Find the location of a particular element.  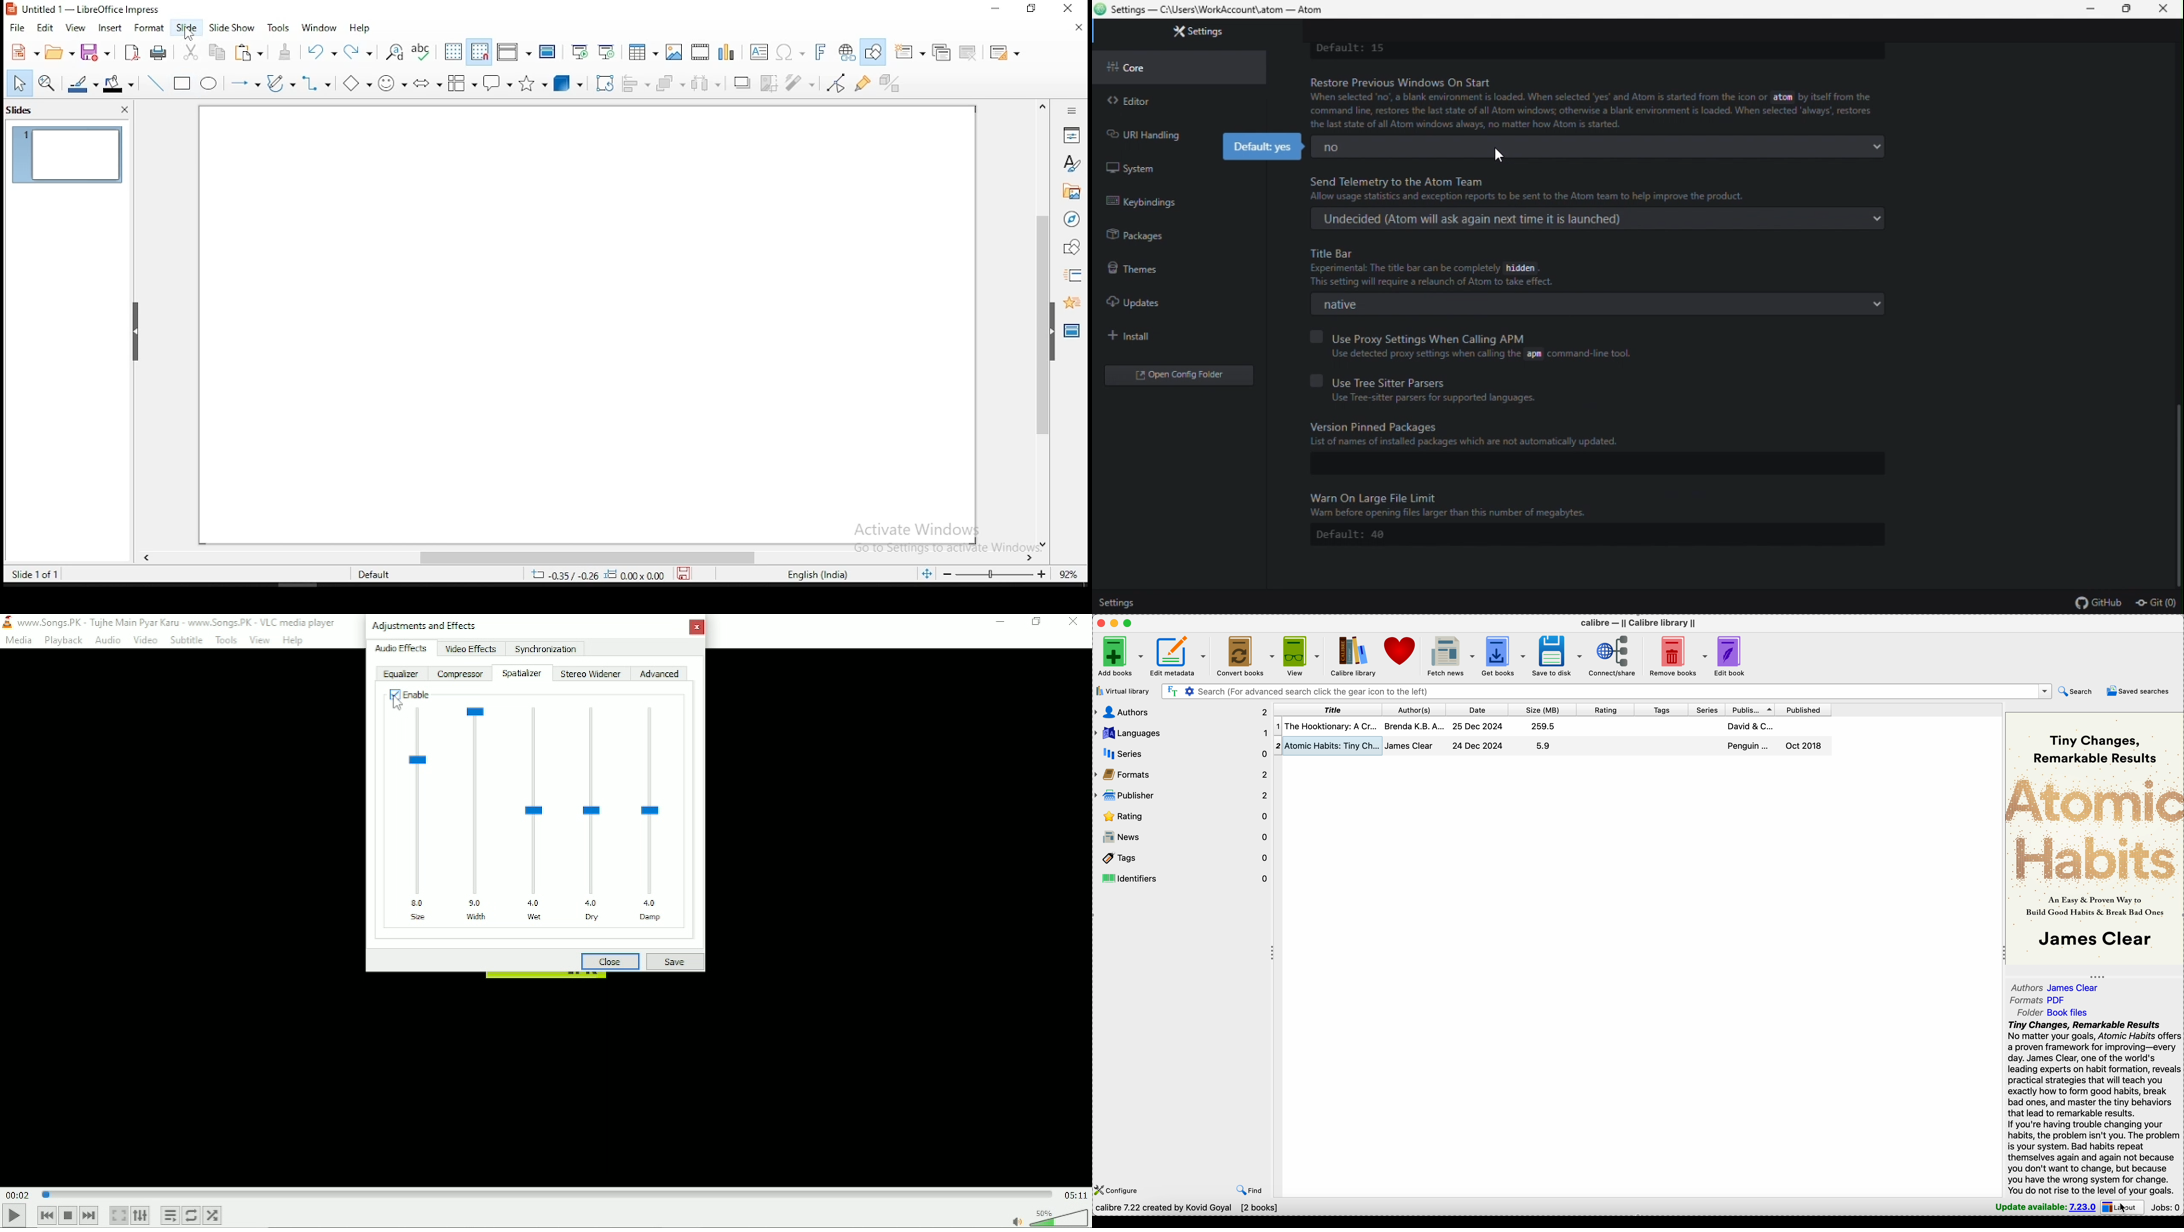

save is located at coordinates (96, 51).